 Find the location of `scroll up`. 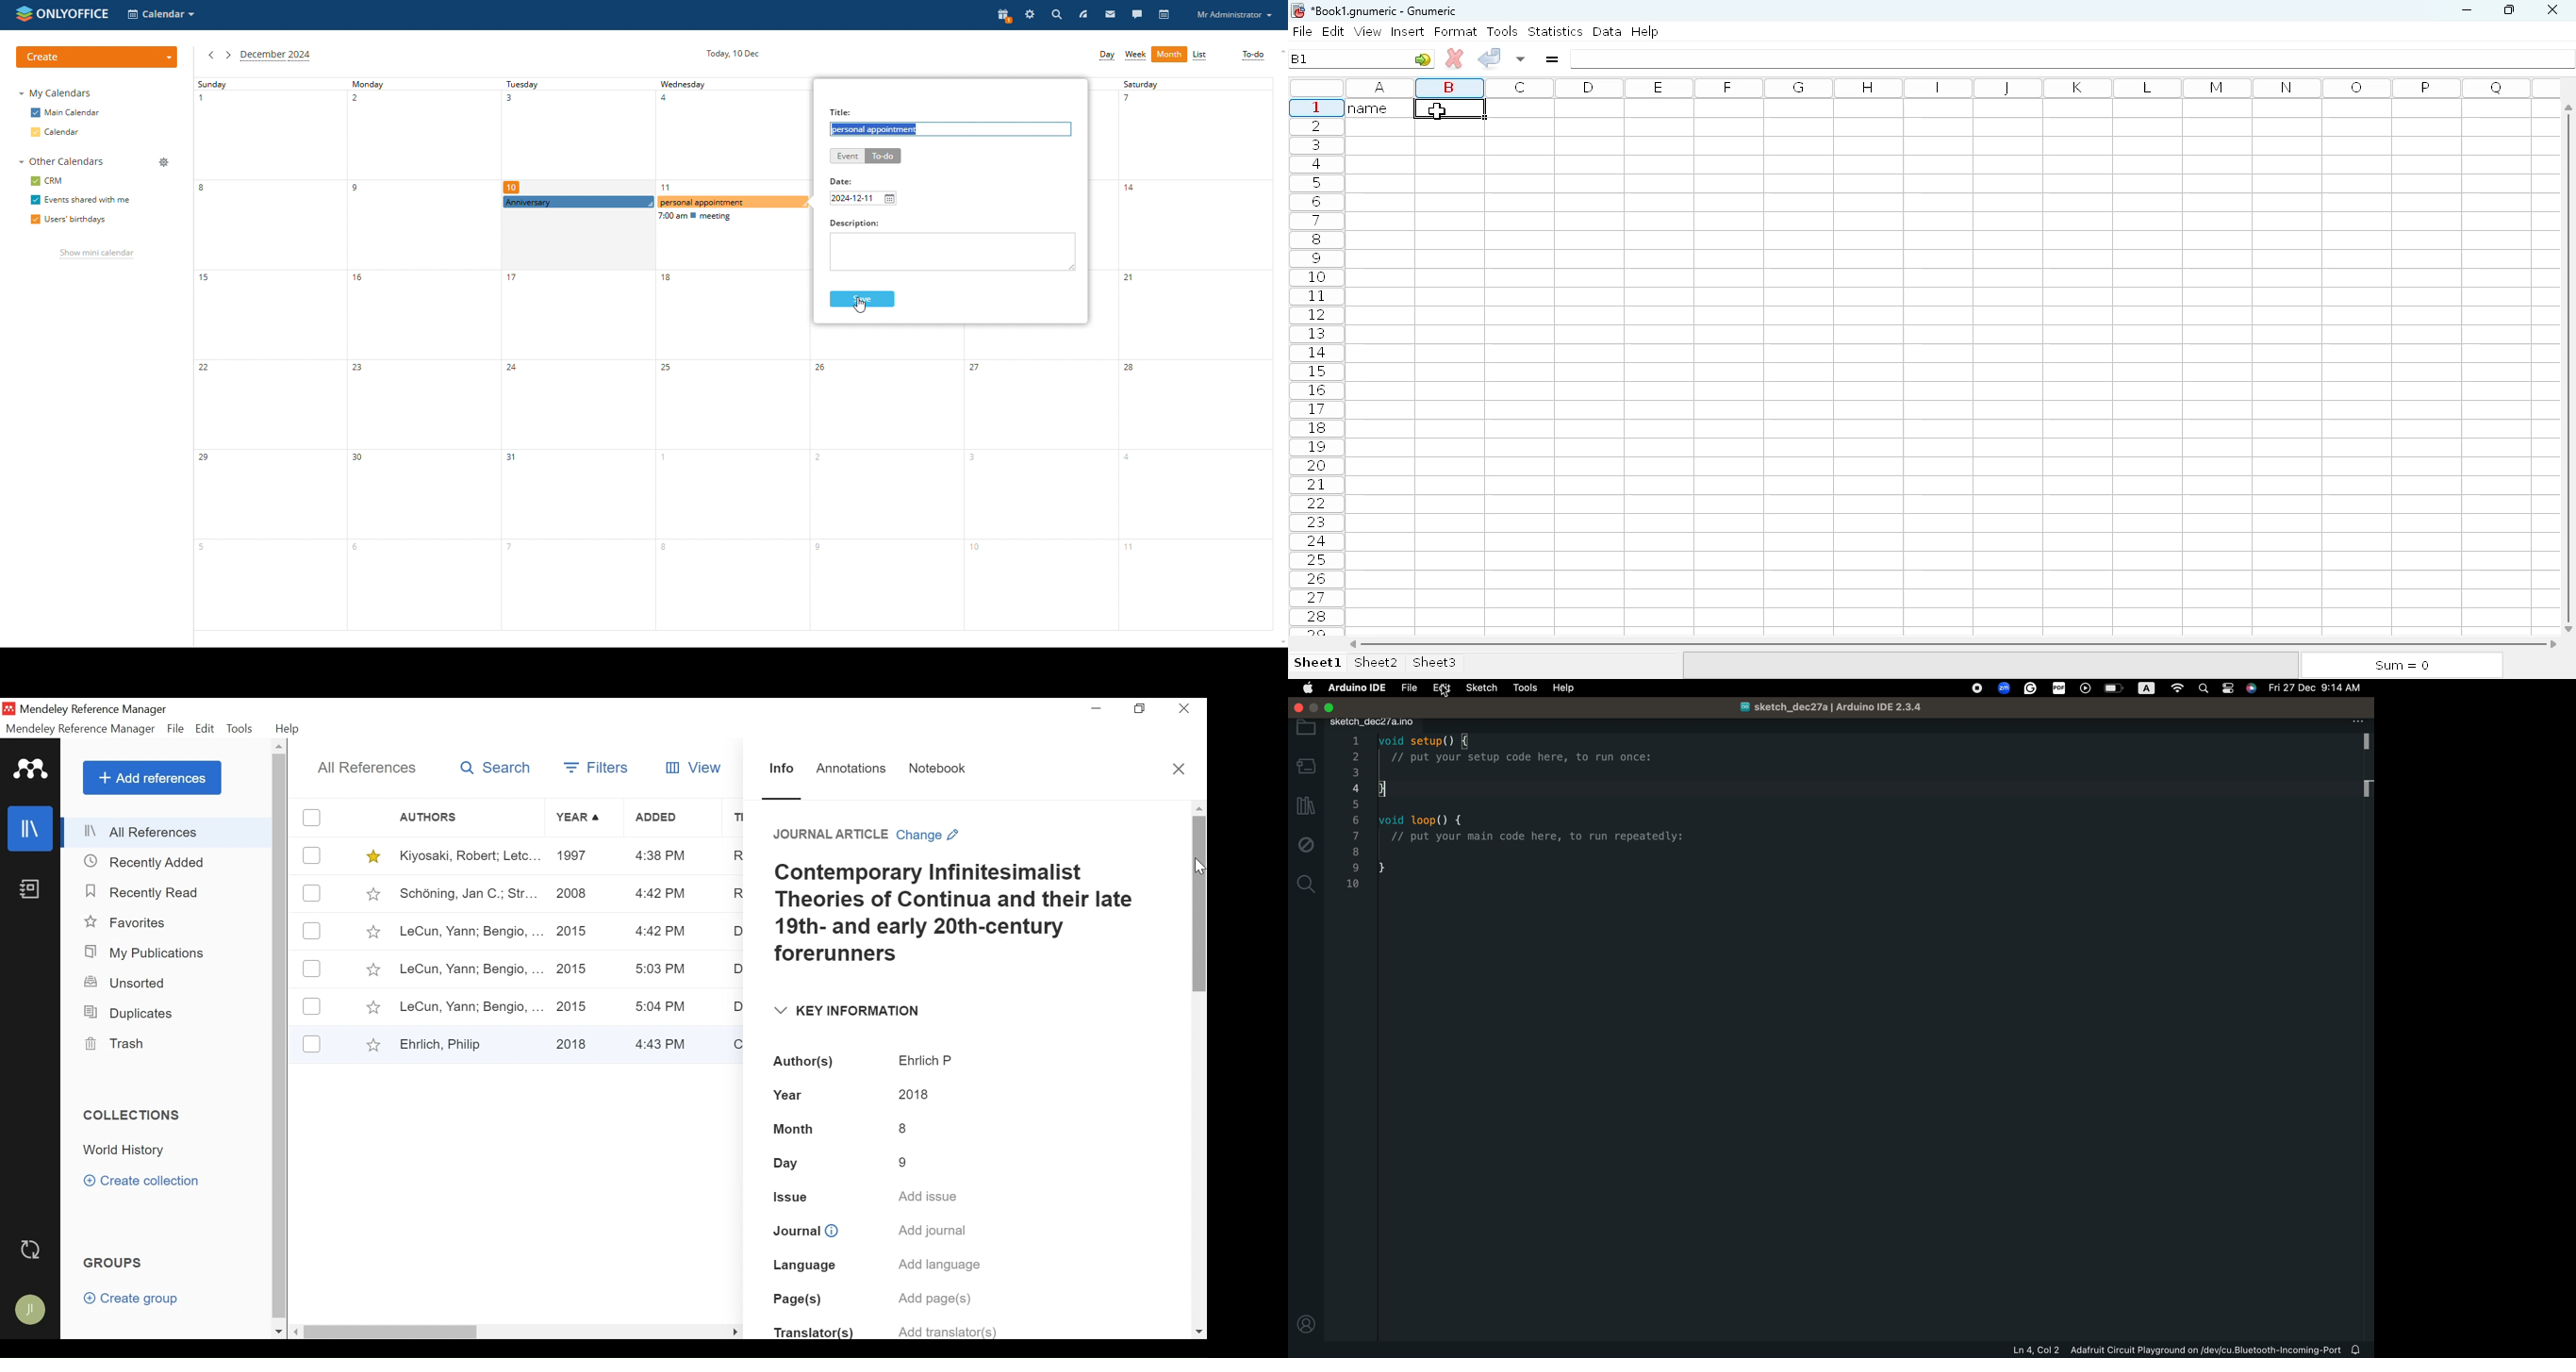

scroll up is located at coordinates (1280, 51).